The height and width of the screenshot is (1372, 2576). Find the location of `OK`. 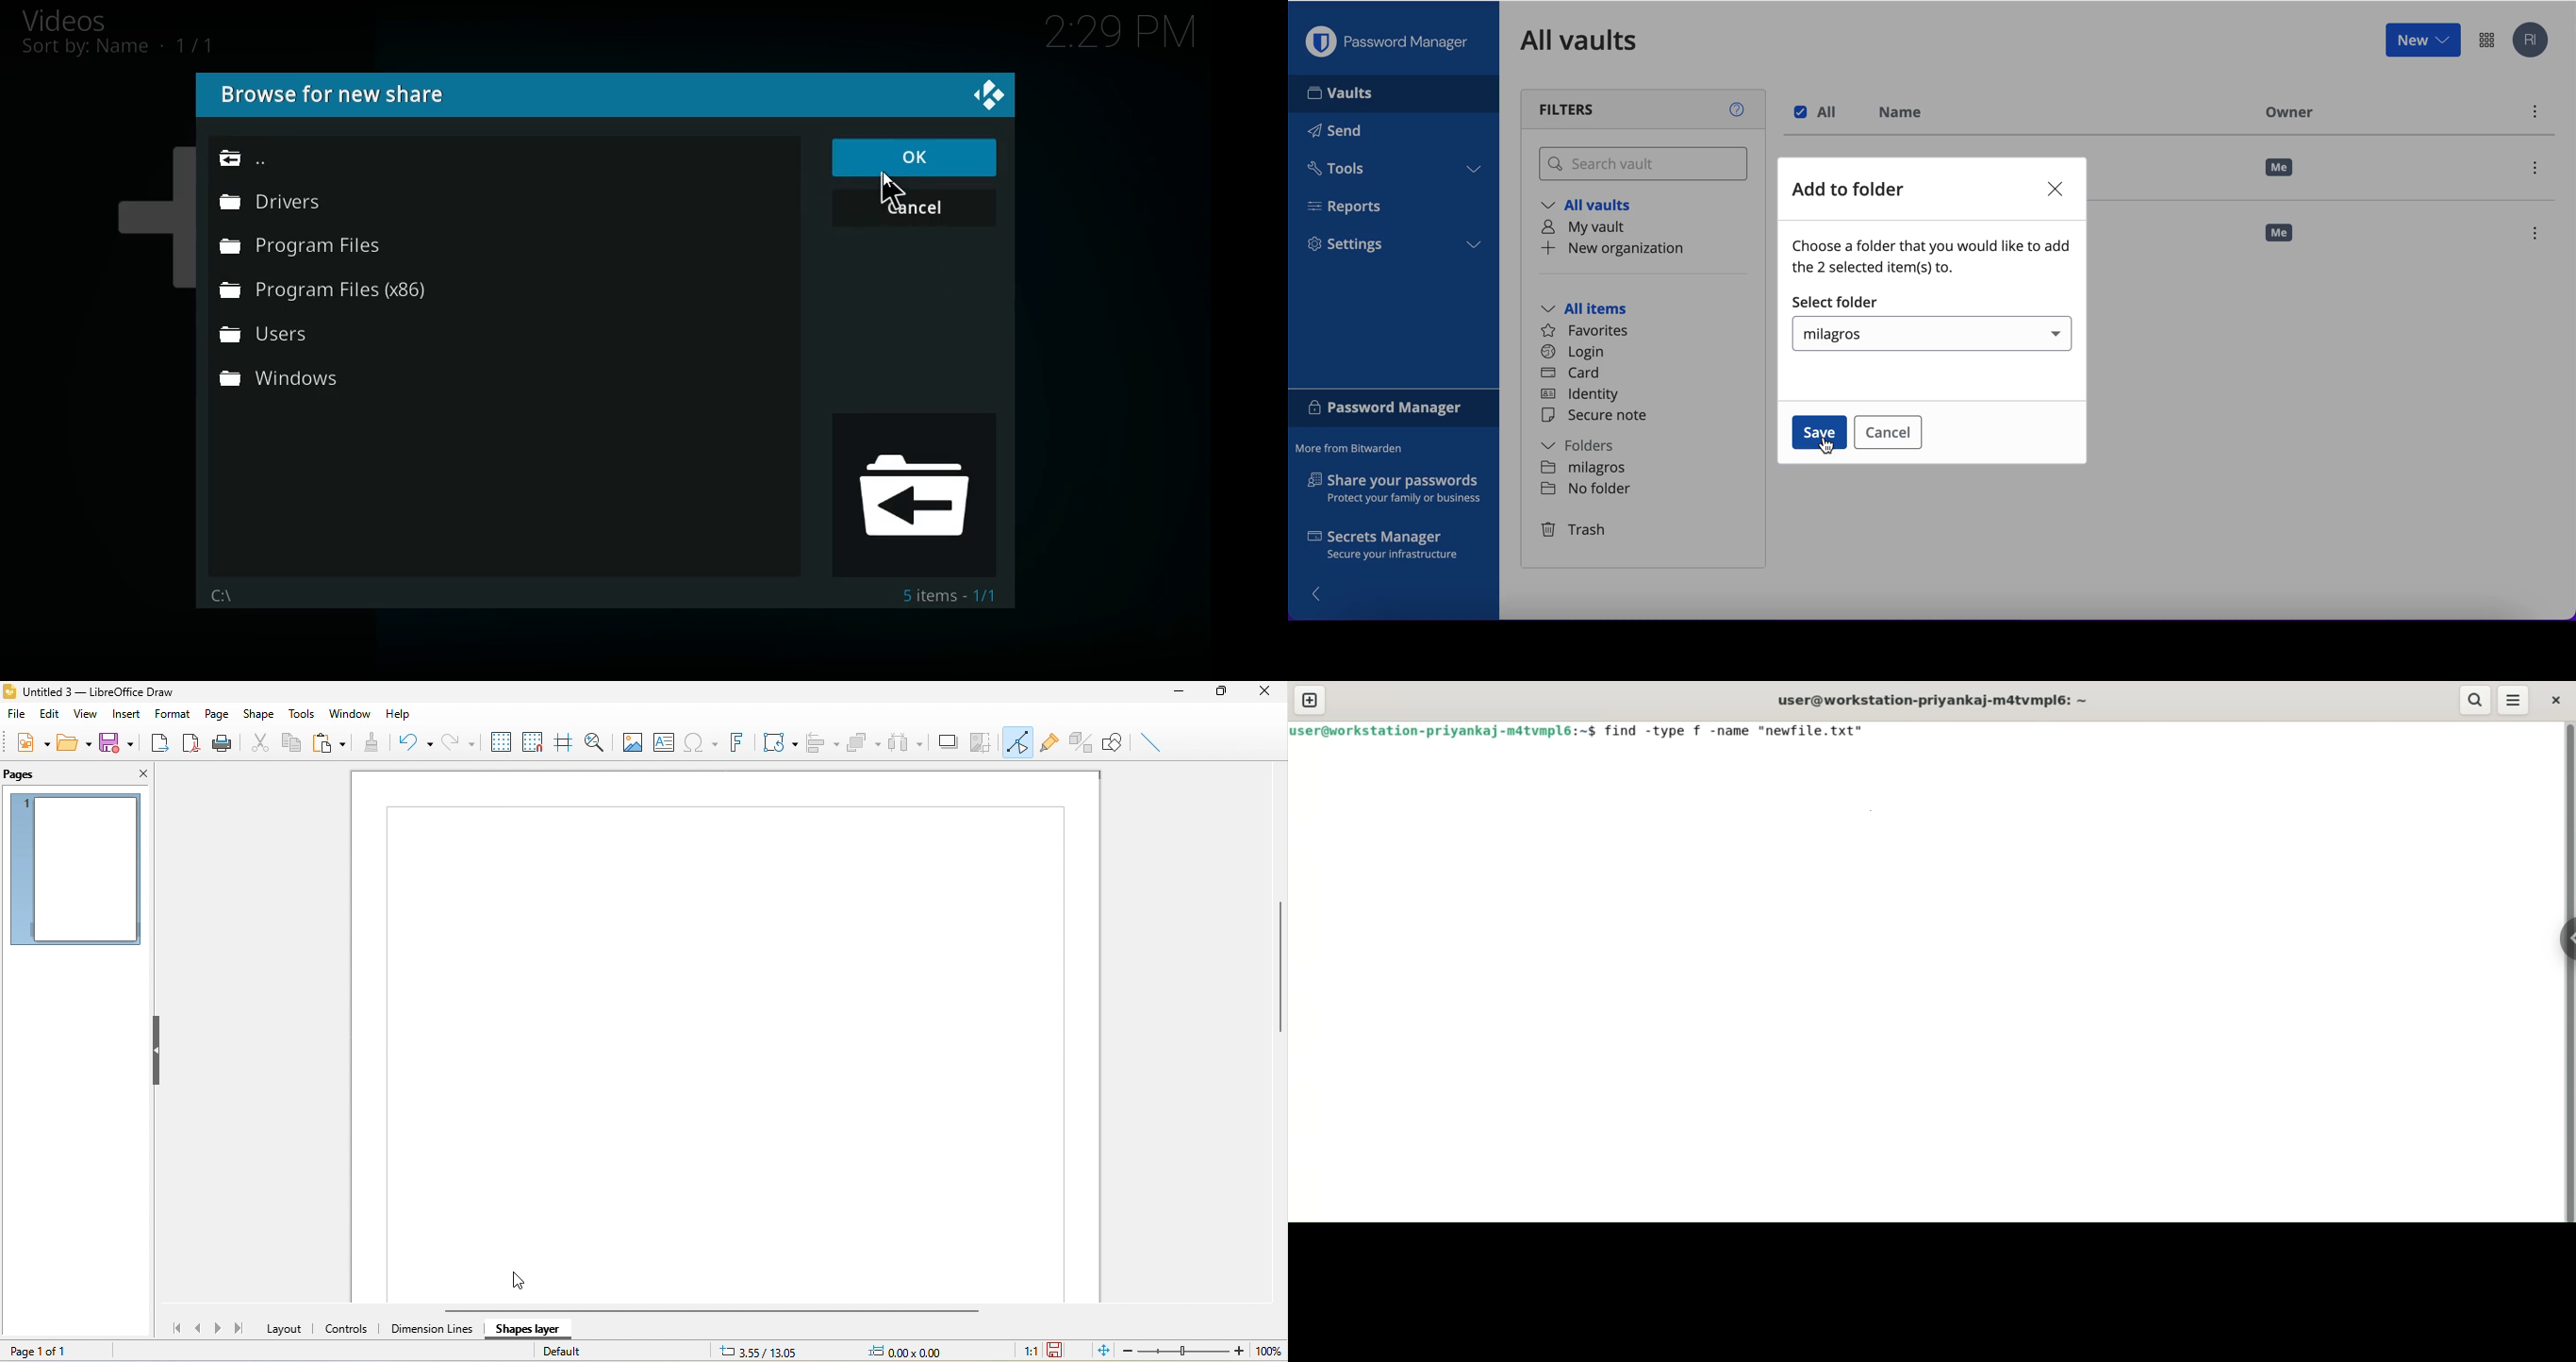

OK is located at coordinates (912, 158).